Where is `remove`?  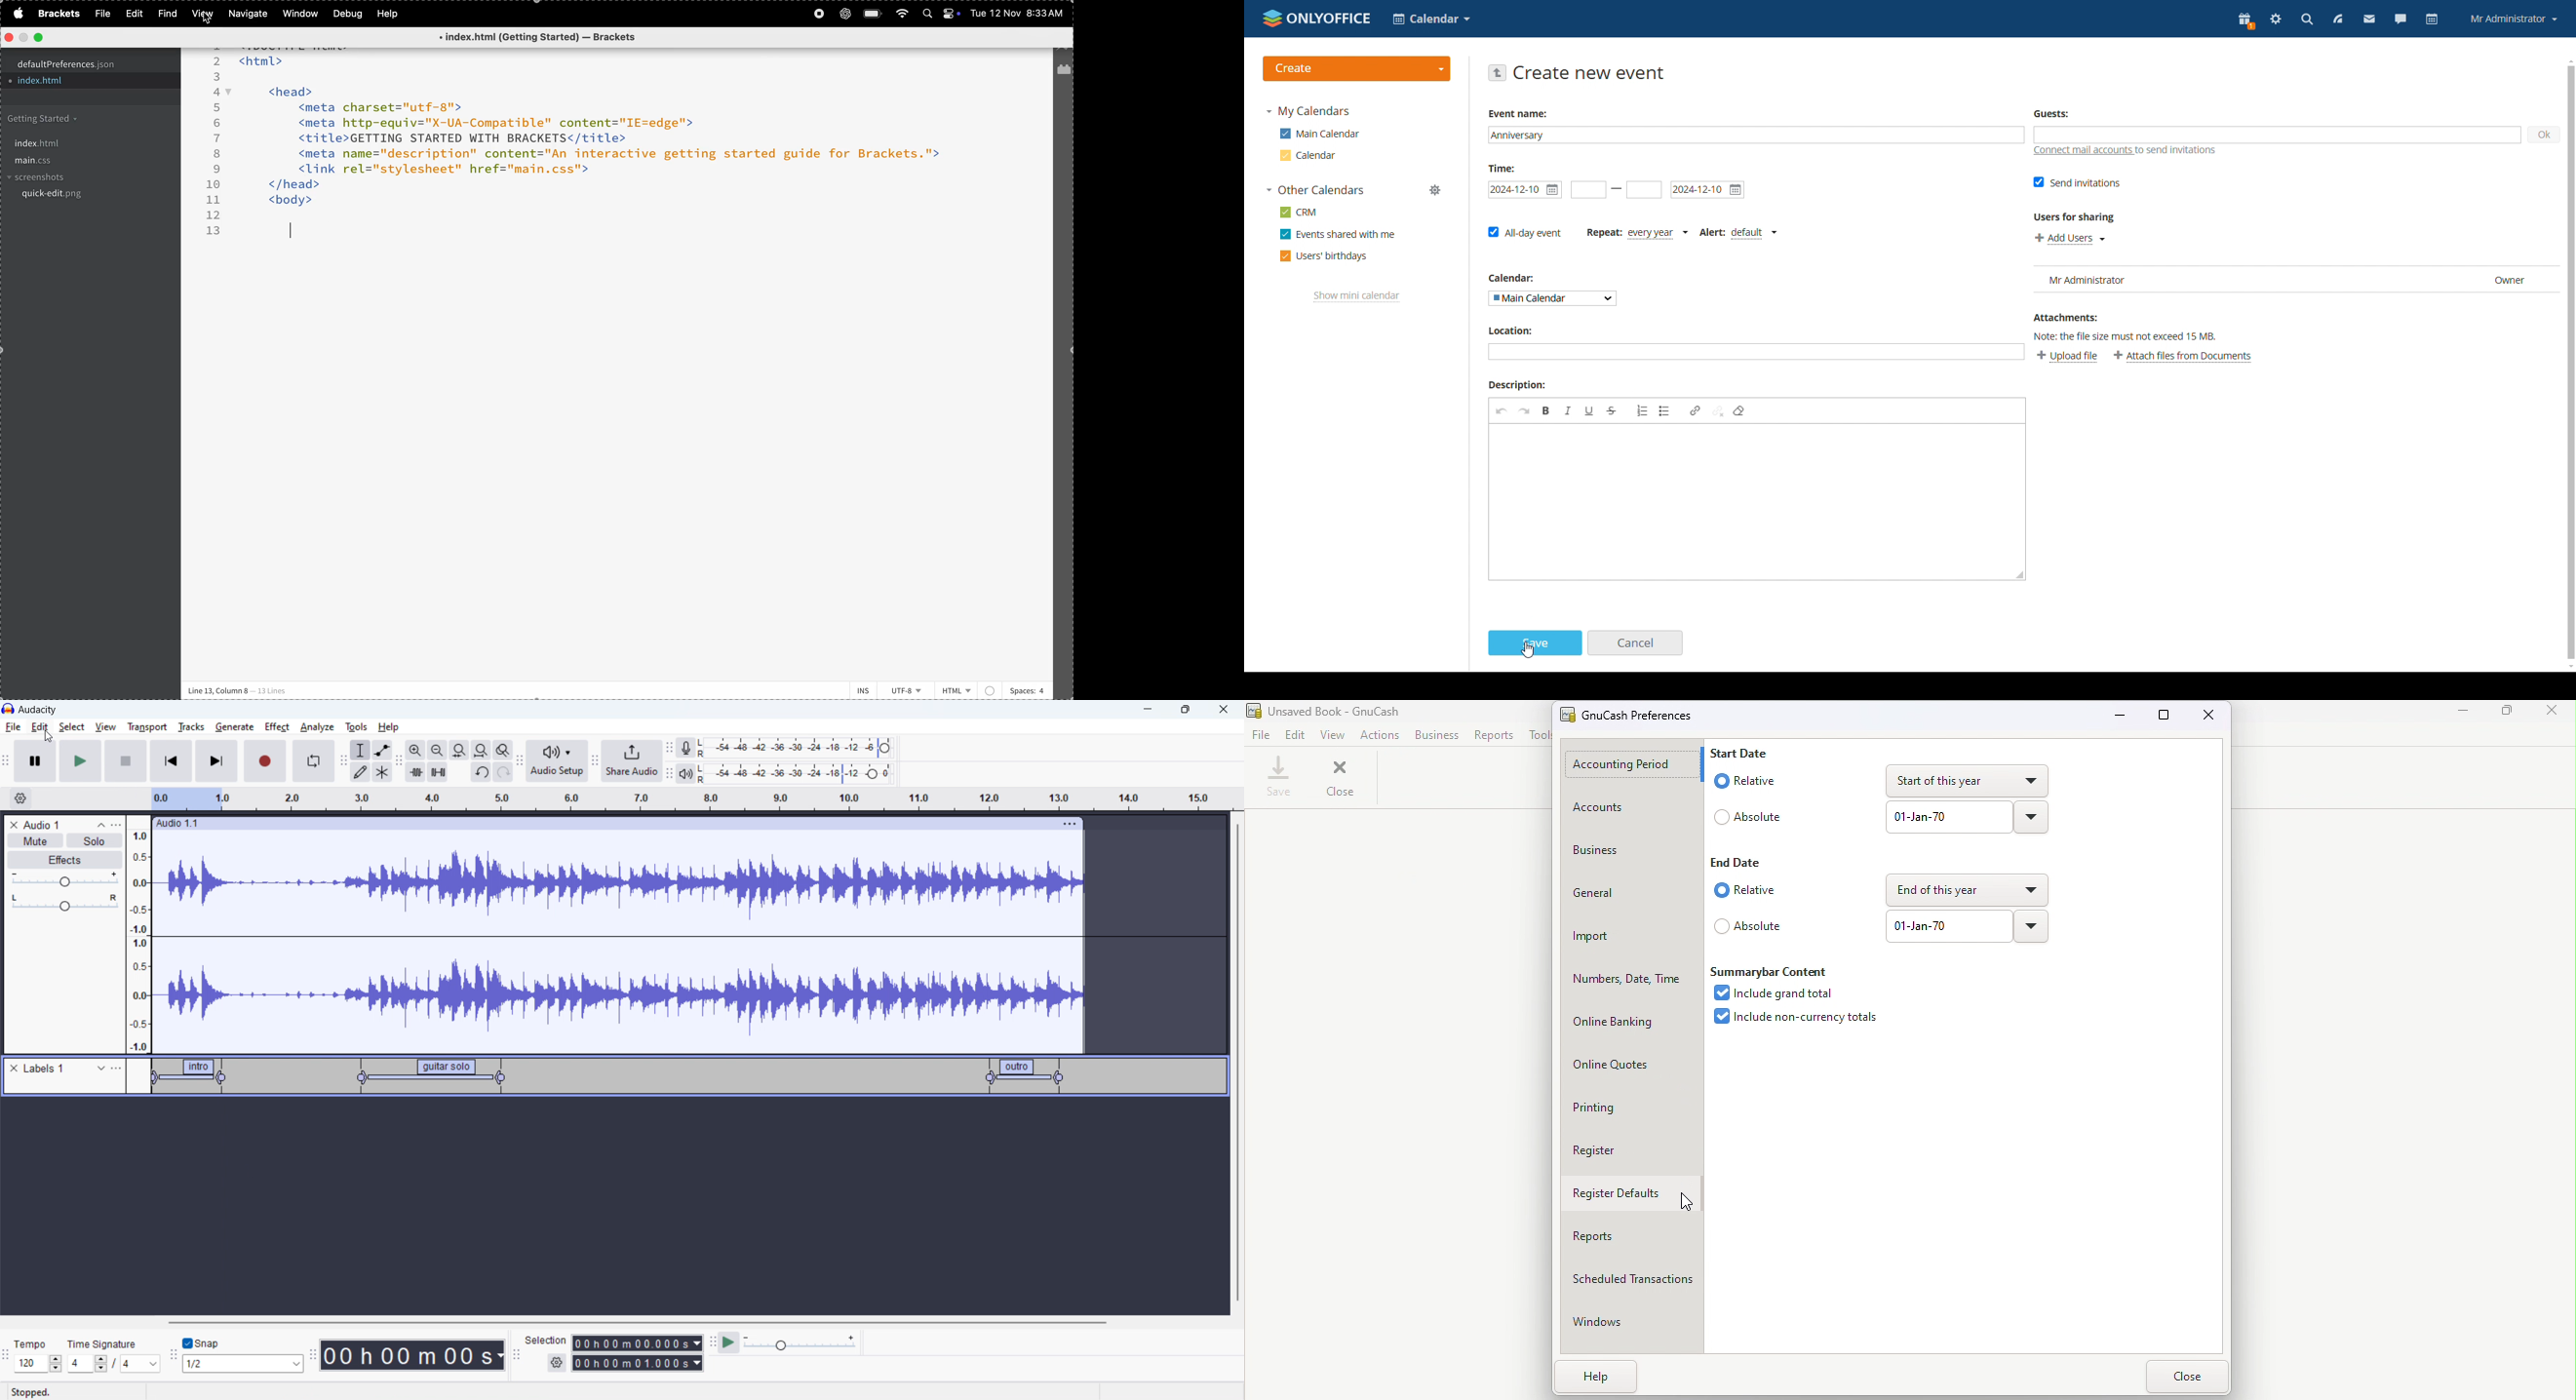 remove is located at coordinates (14, 1069).